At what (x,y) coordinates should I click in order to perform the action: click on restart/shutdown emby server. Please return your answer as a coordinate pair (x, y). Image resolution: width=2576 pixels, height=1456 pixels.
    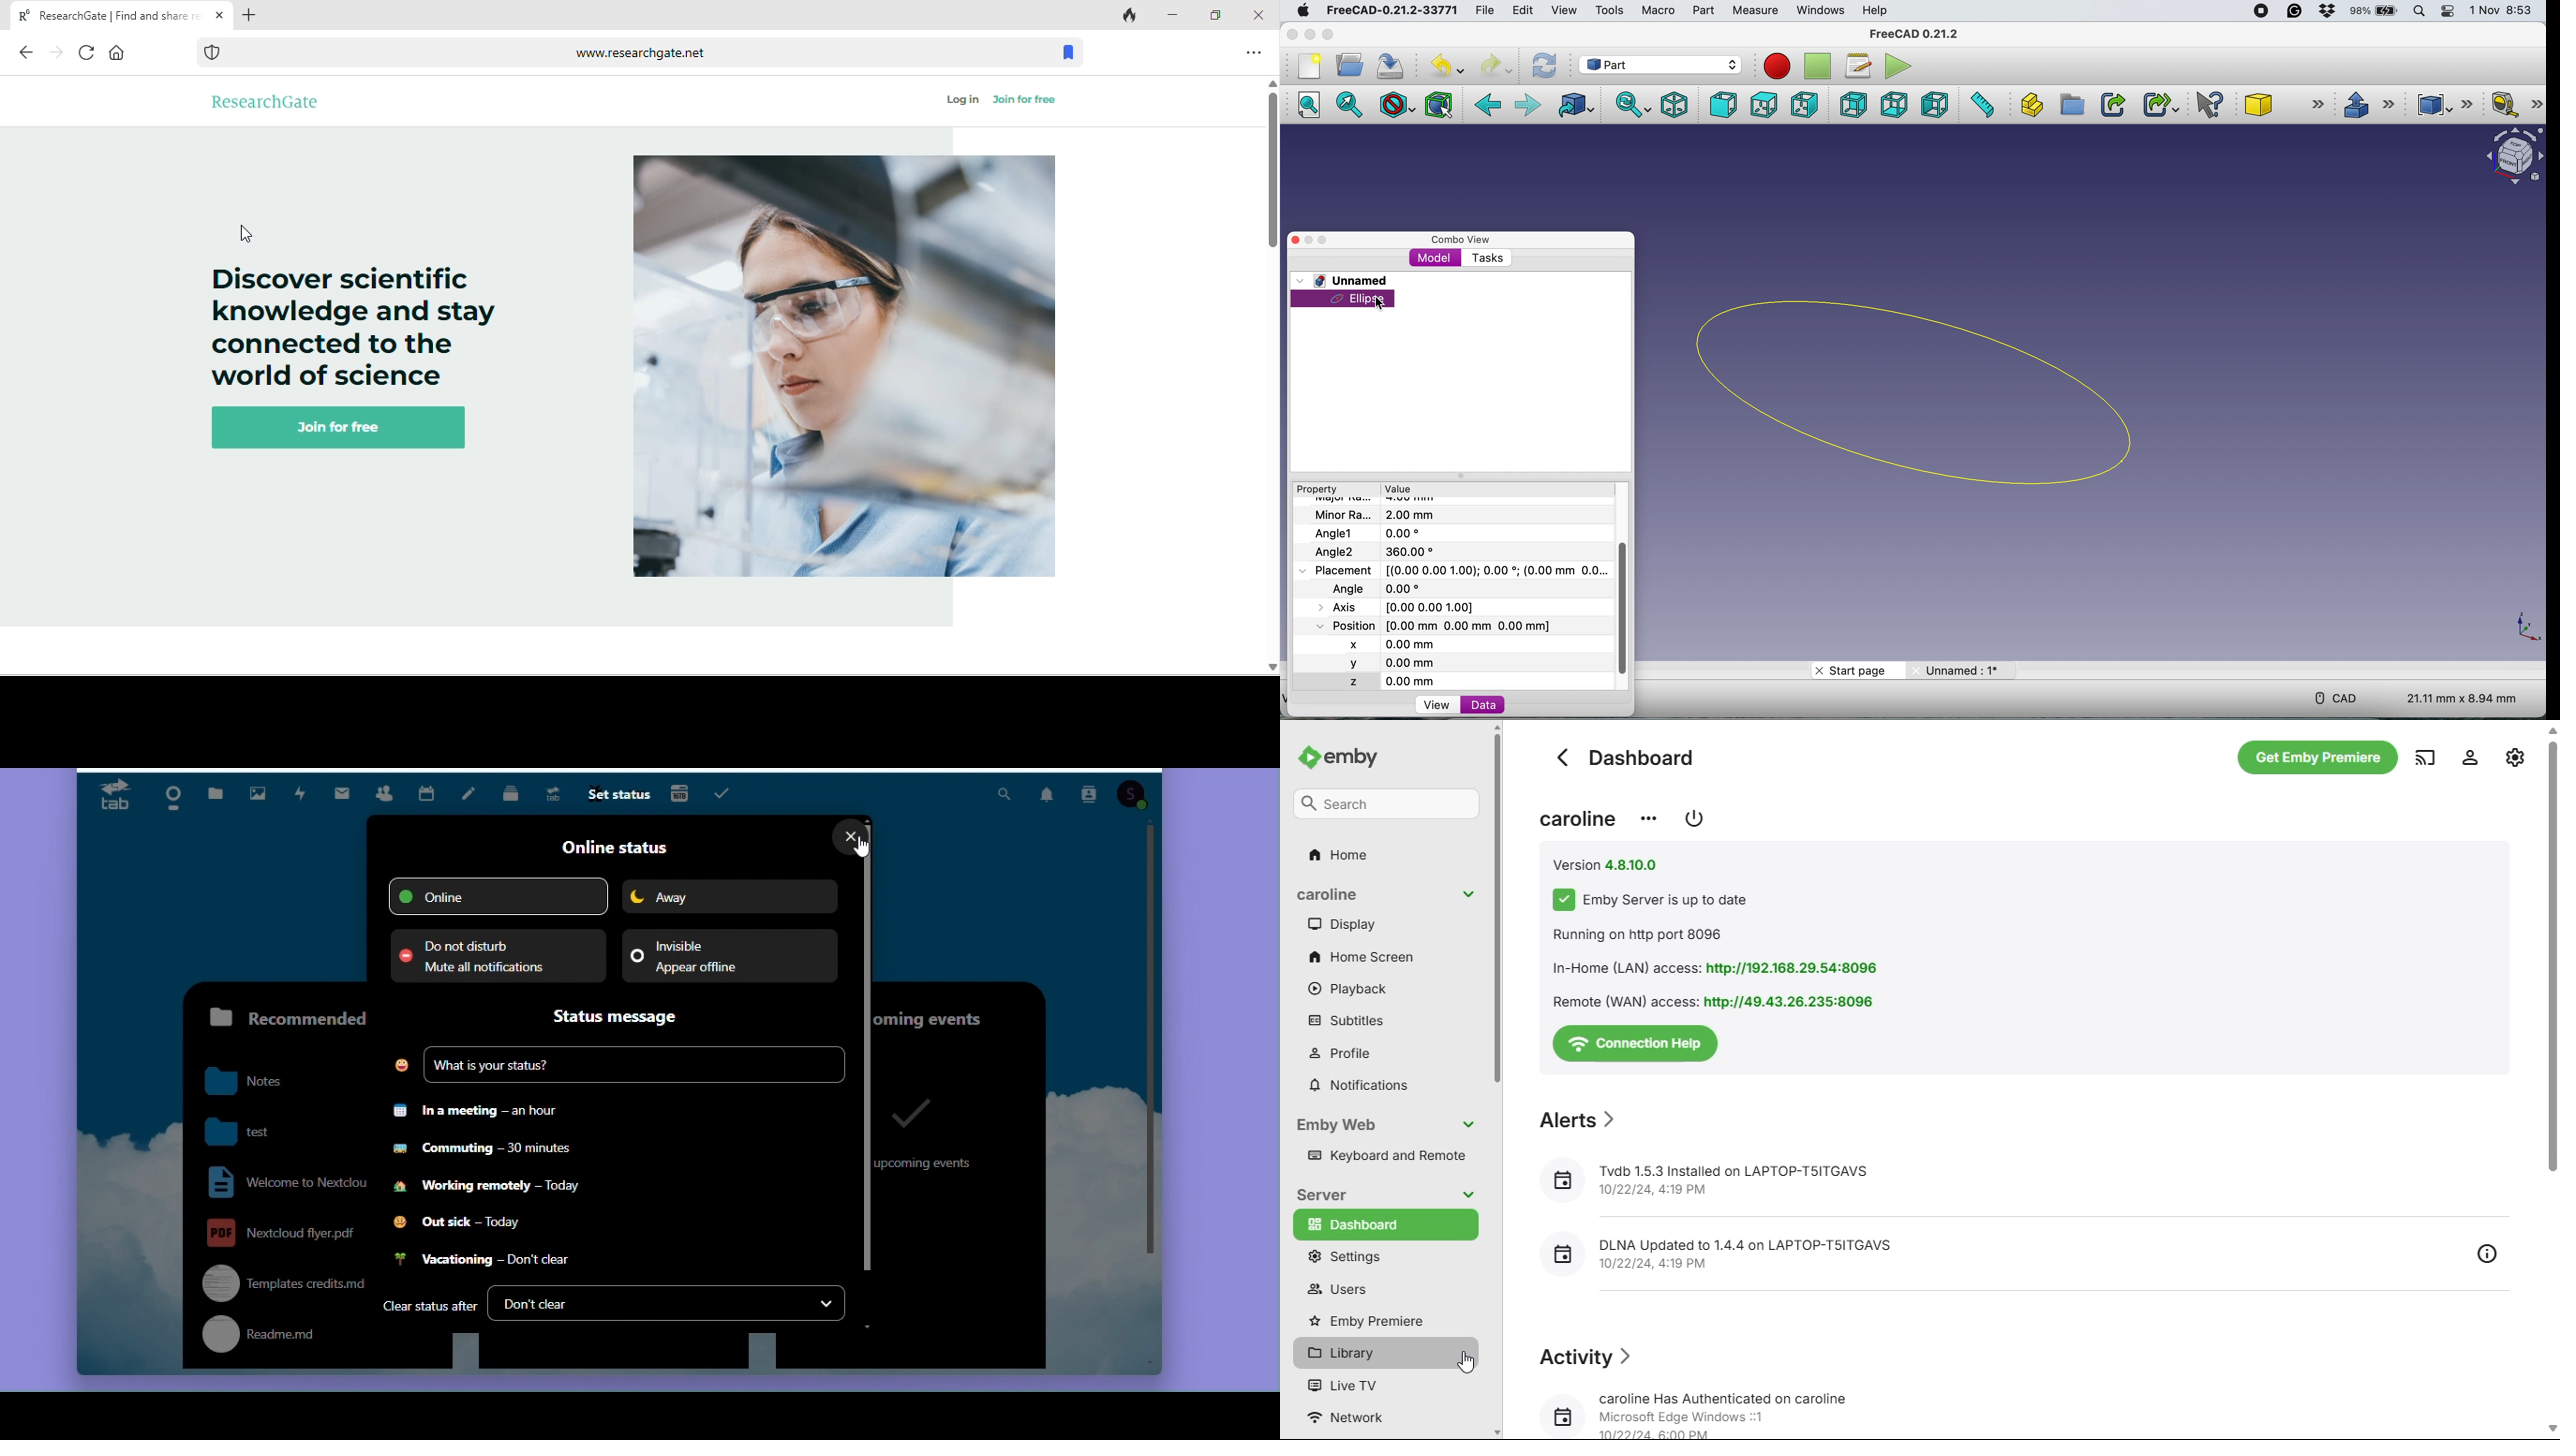
    Looking at the image, I should click on (1694, 817).